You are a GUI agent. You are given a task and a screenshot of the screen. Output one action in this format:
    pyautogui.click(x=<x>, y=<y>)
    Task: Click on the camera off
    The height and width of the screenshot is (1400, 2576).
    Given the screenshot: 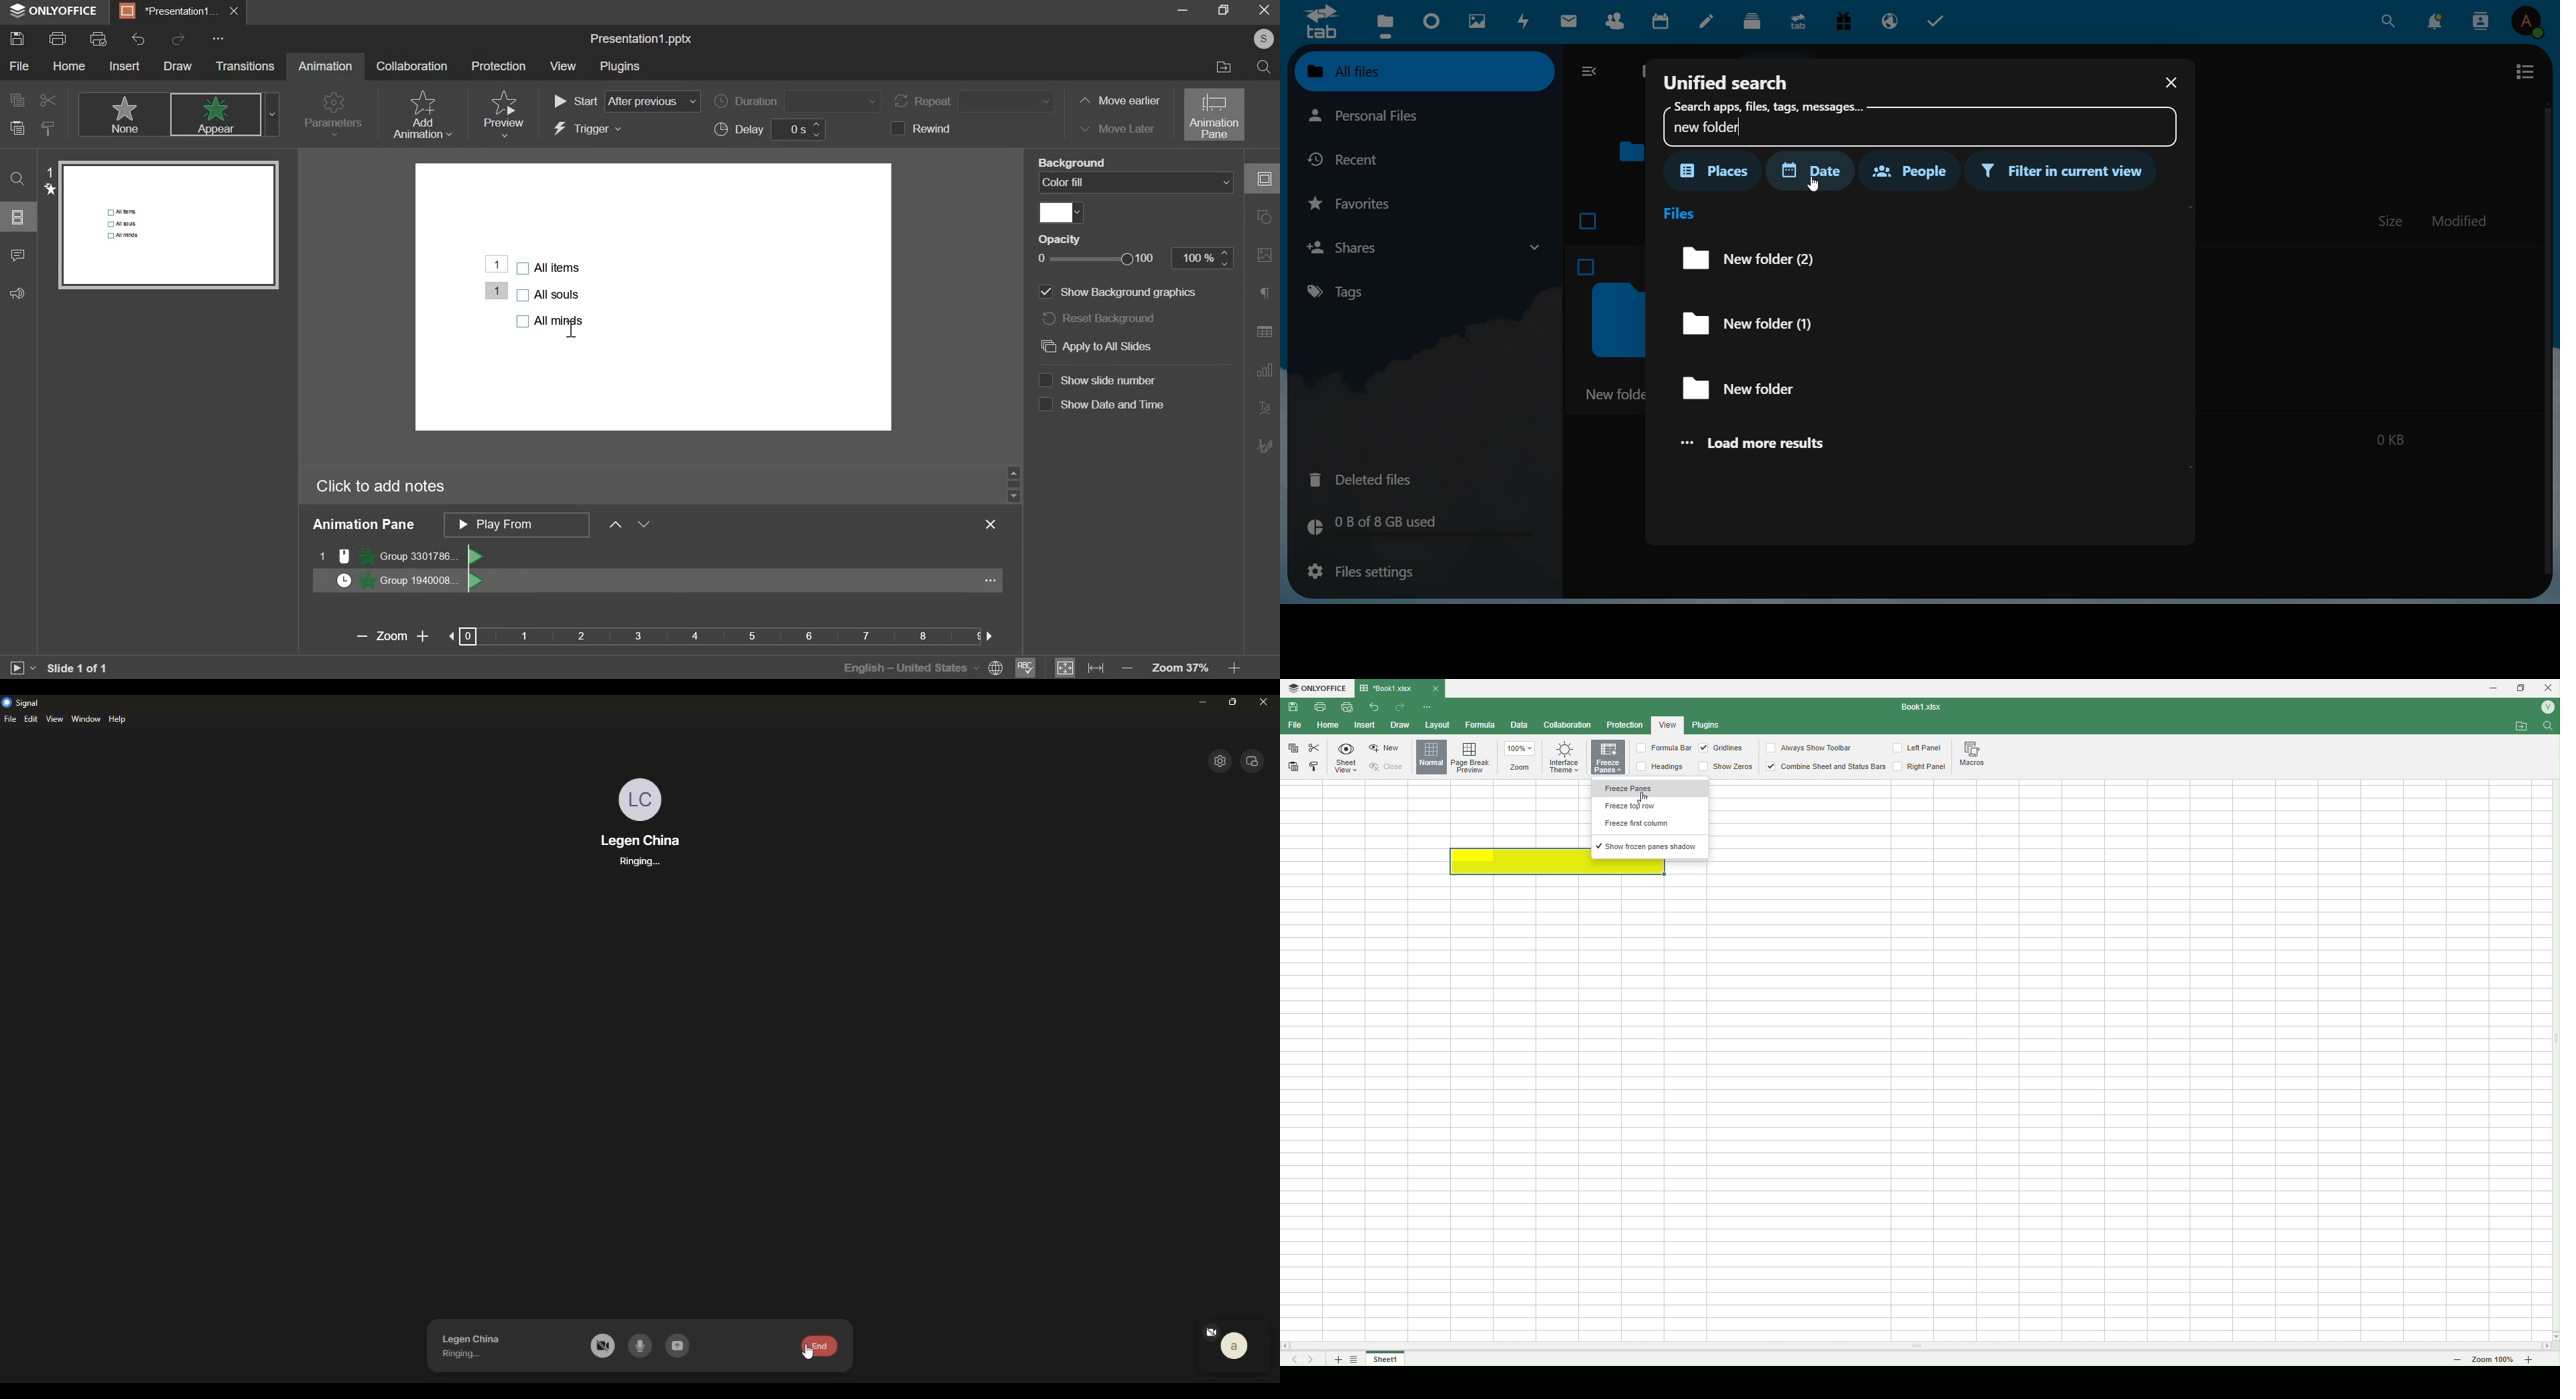 What is the action you would take?
    pyautogui.click(x=1209, y=1332)
    